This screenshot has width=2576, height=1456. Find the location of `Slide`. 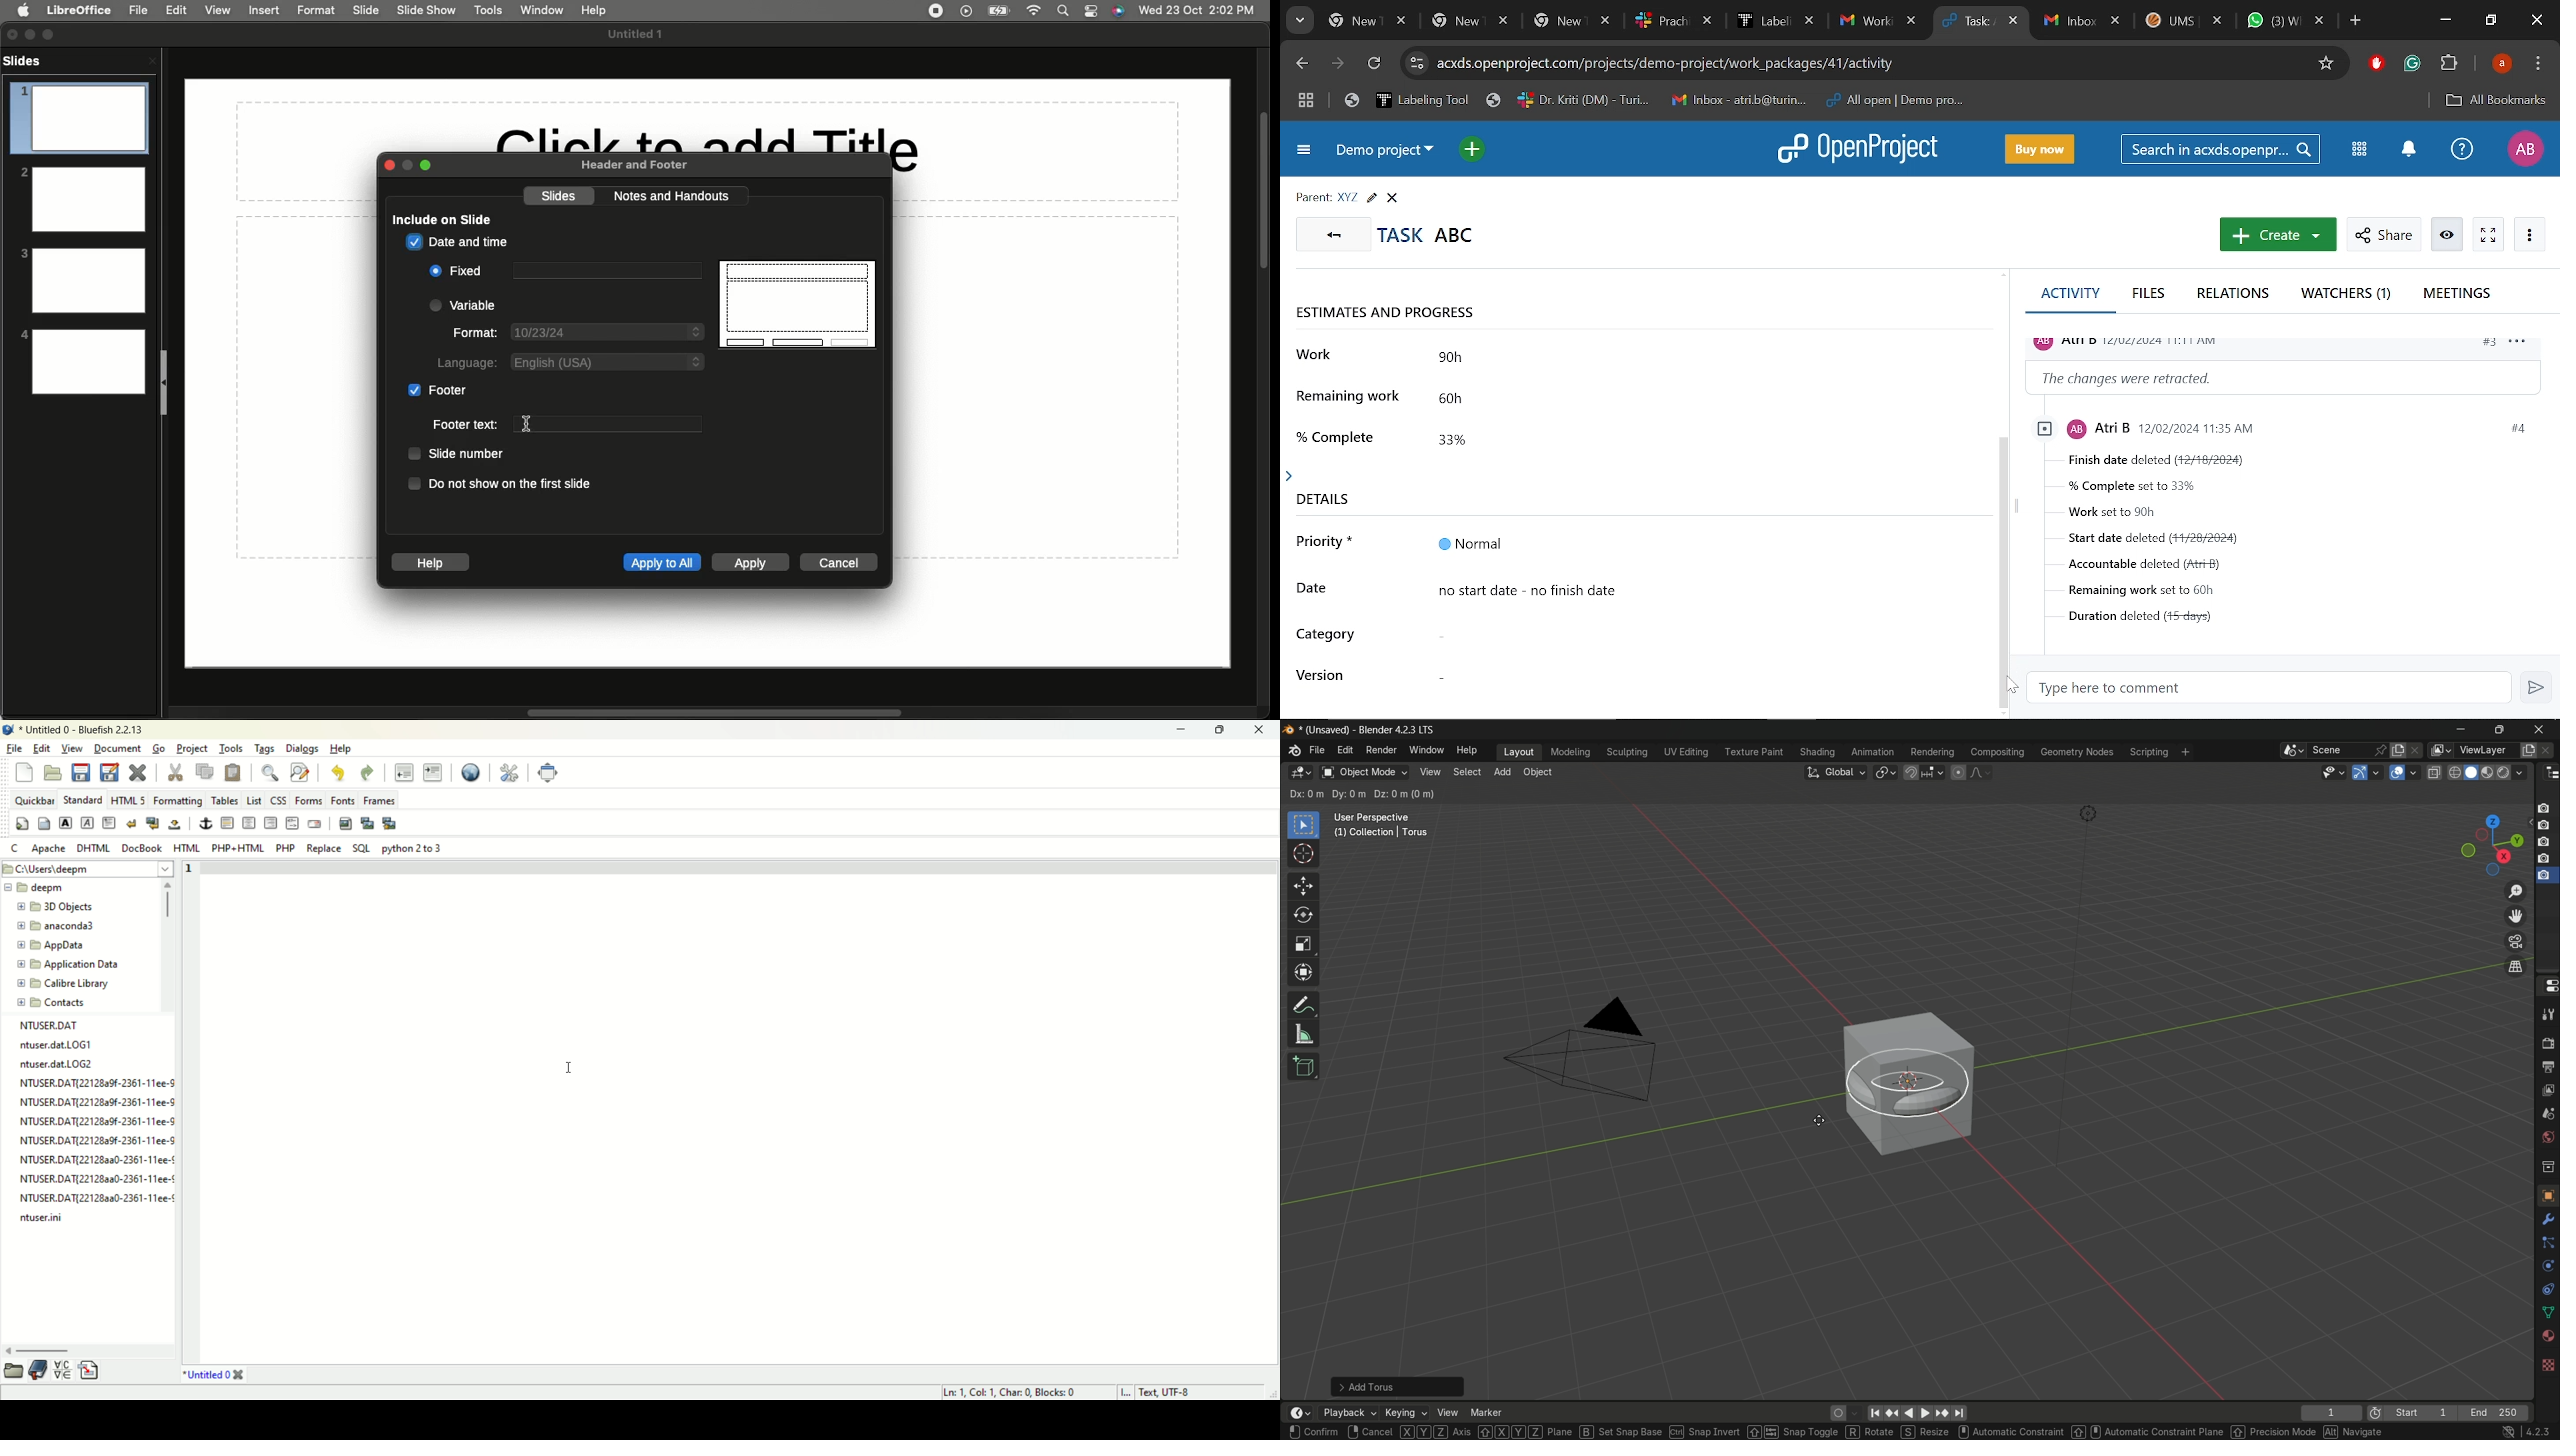

Slide is located at coordinates (367, 11).